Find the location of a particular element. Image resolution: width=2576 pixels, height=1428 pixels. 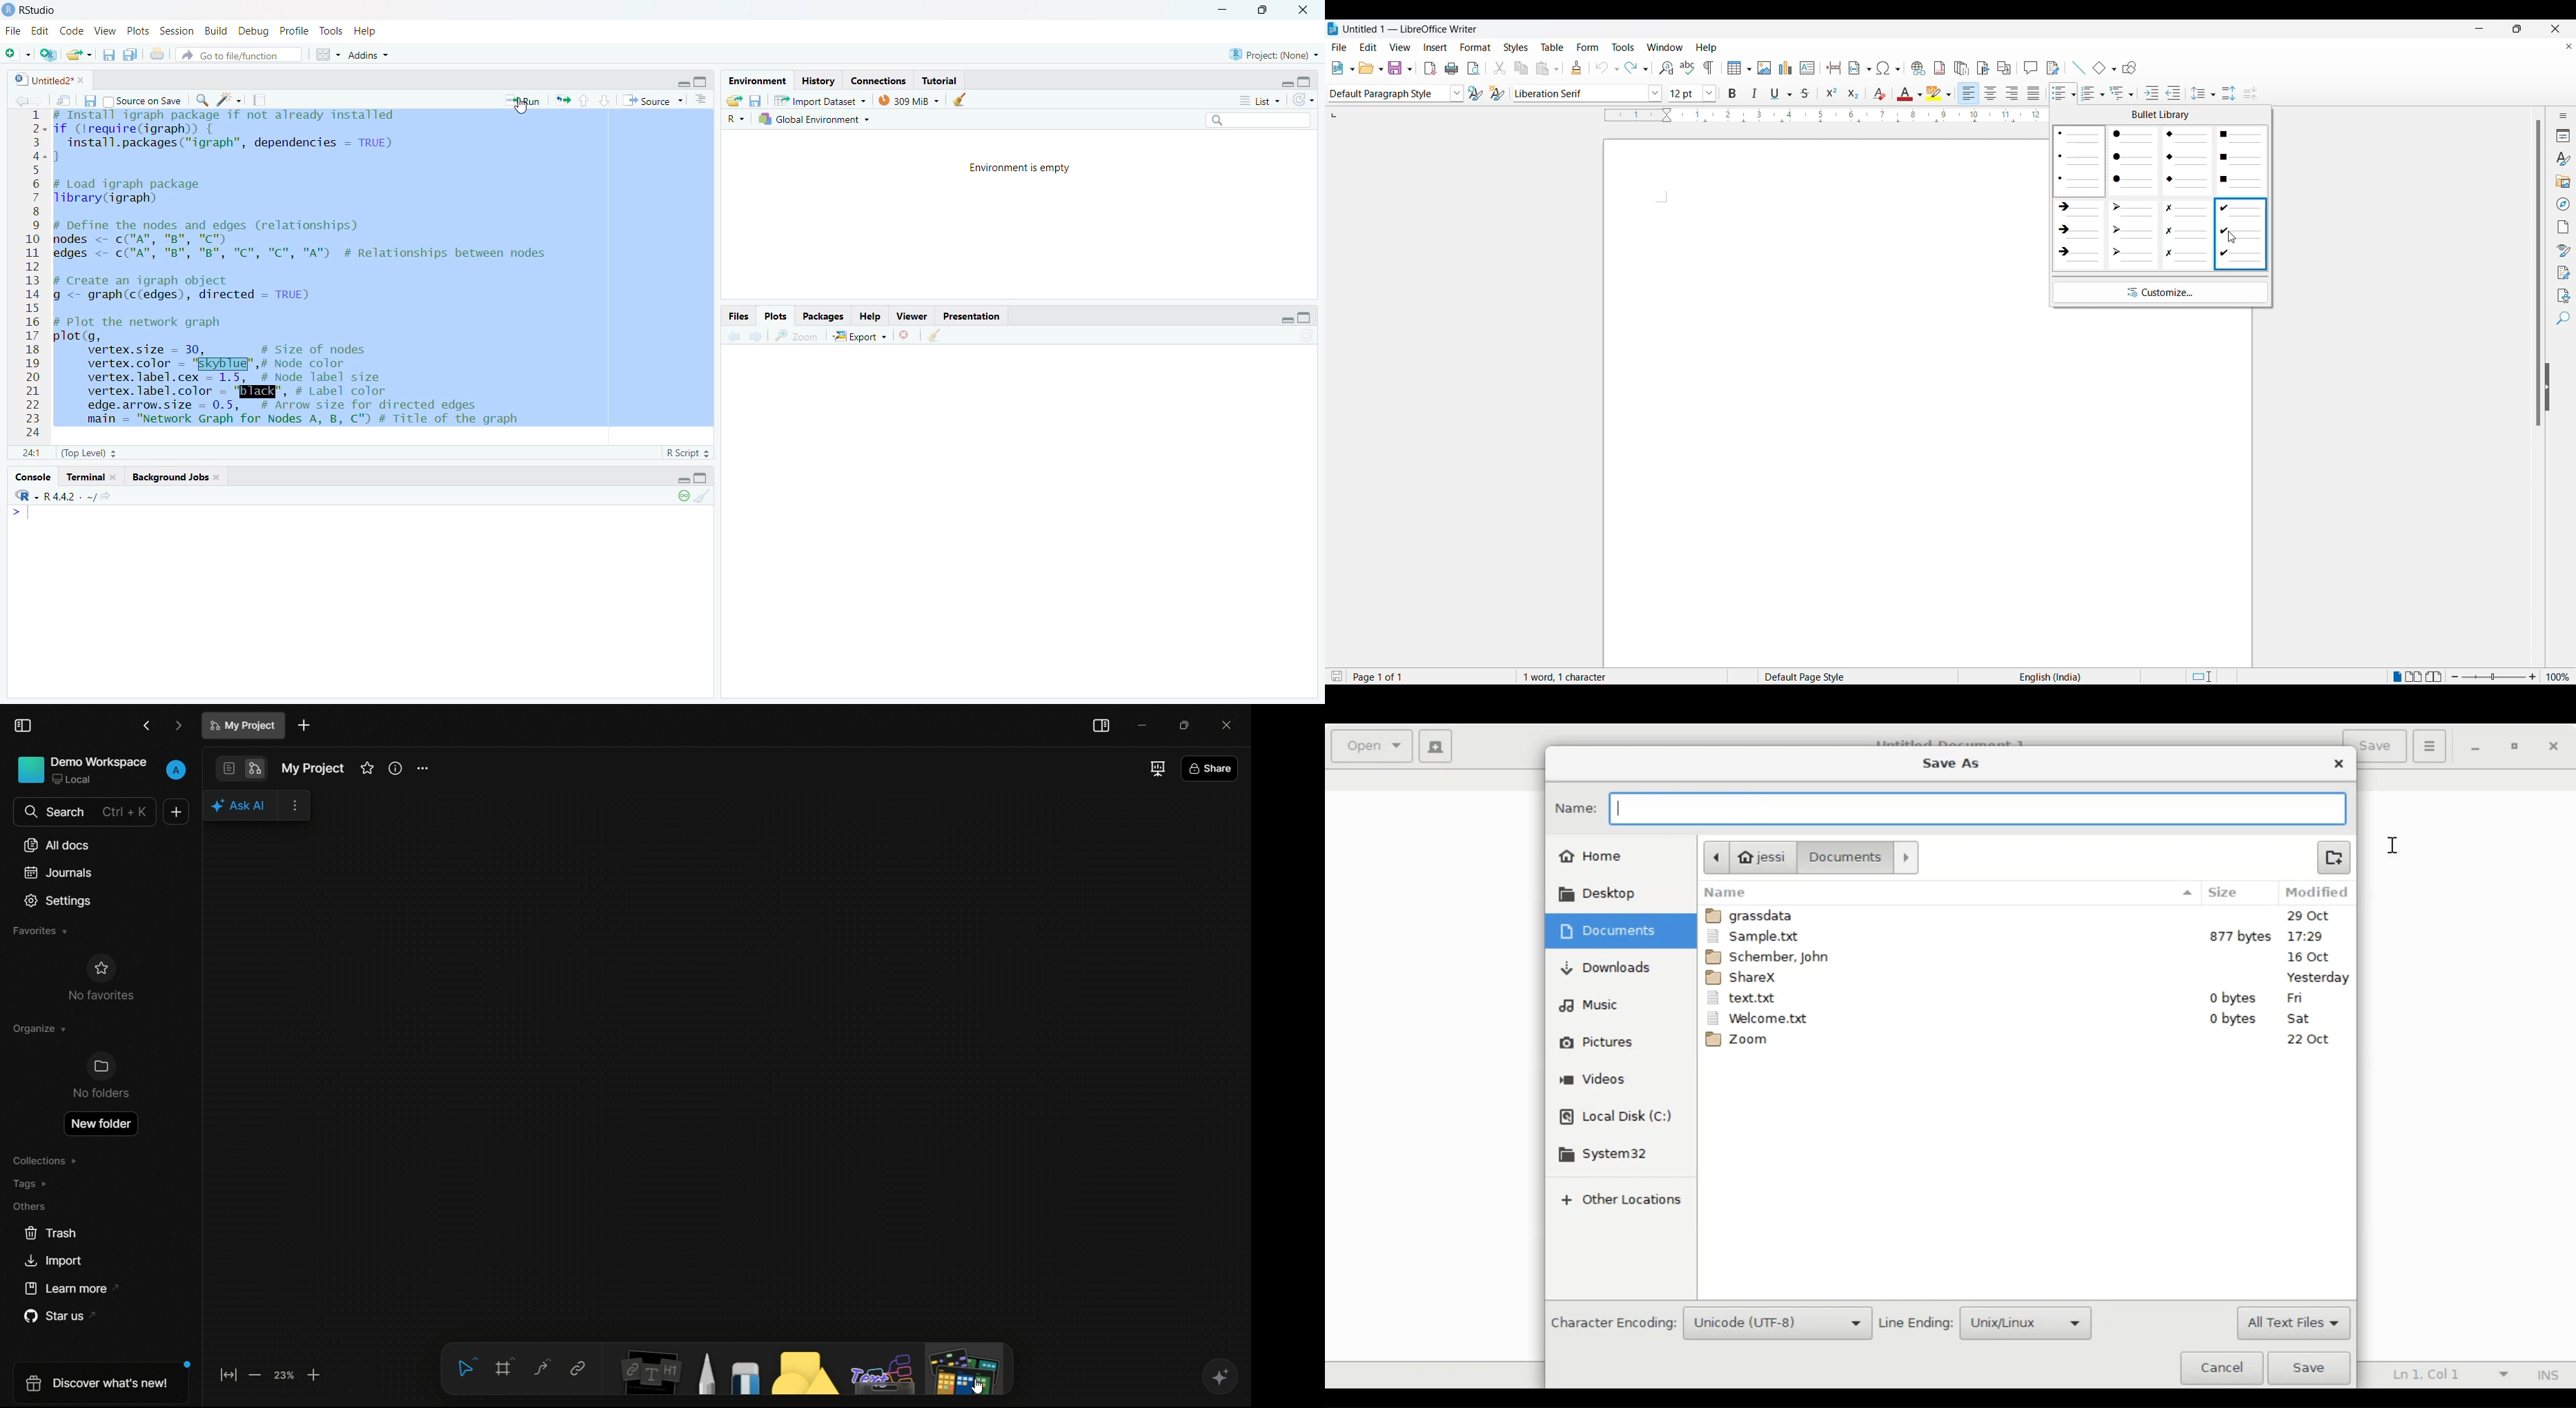

journals is located at coordinates (59, 873).